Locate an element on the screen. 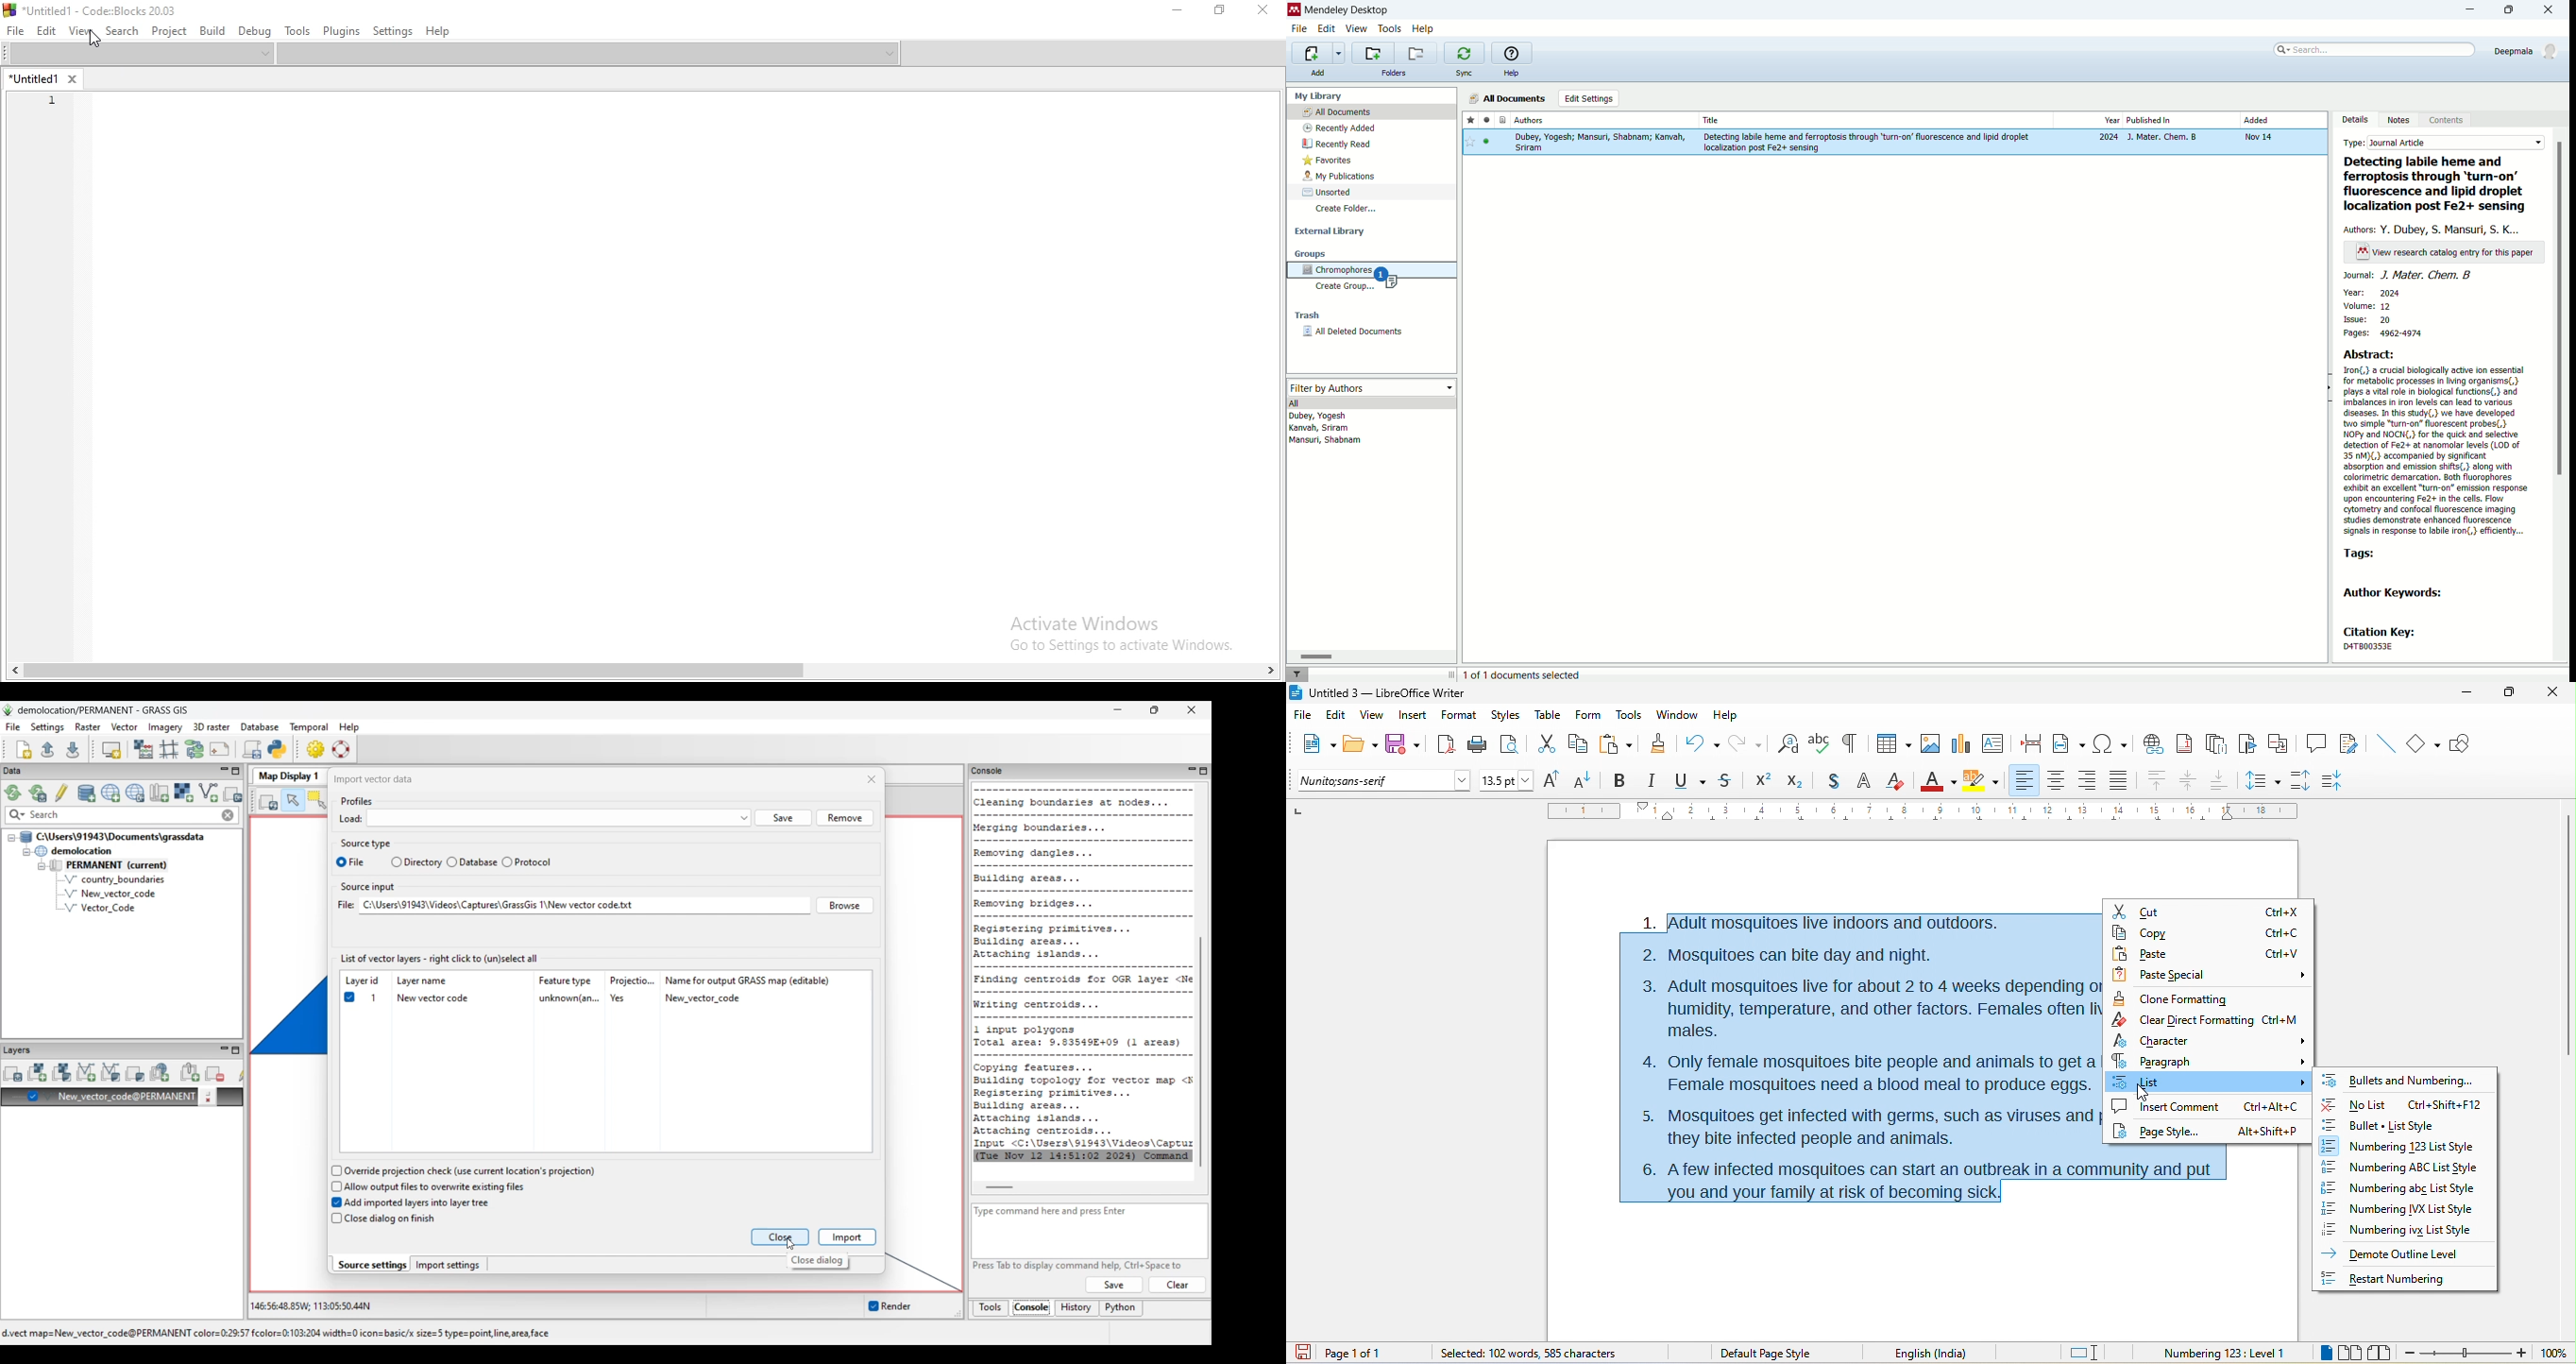  align center is located at coordinates (2056, 781).